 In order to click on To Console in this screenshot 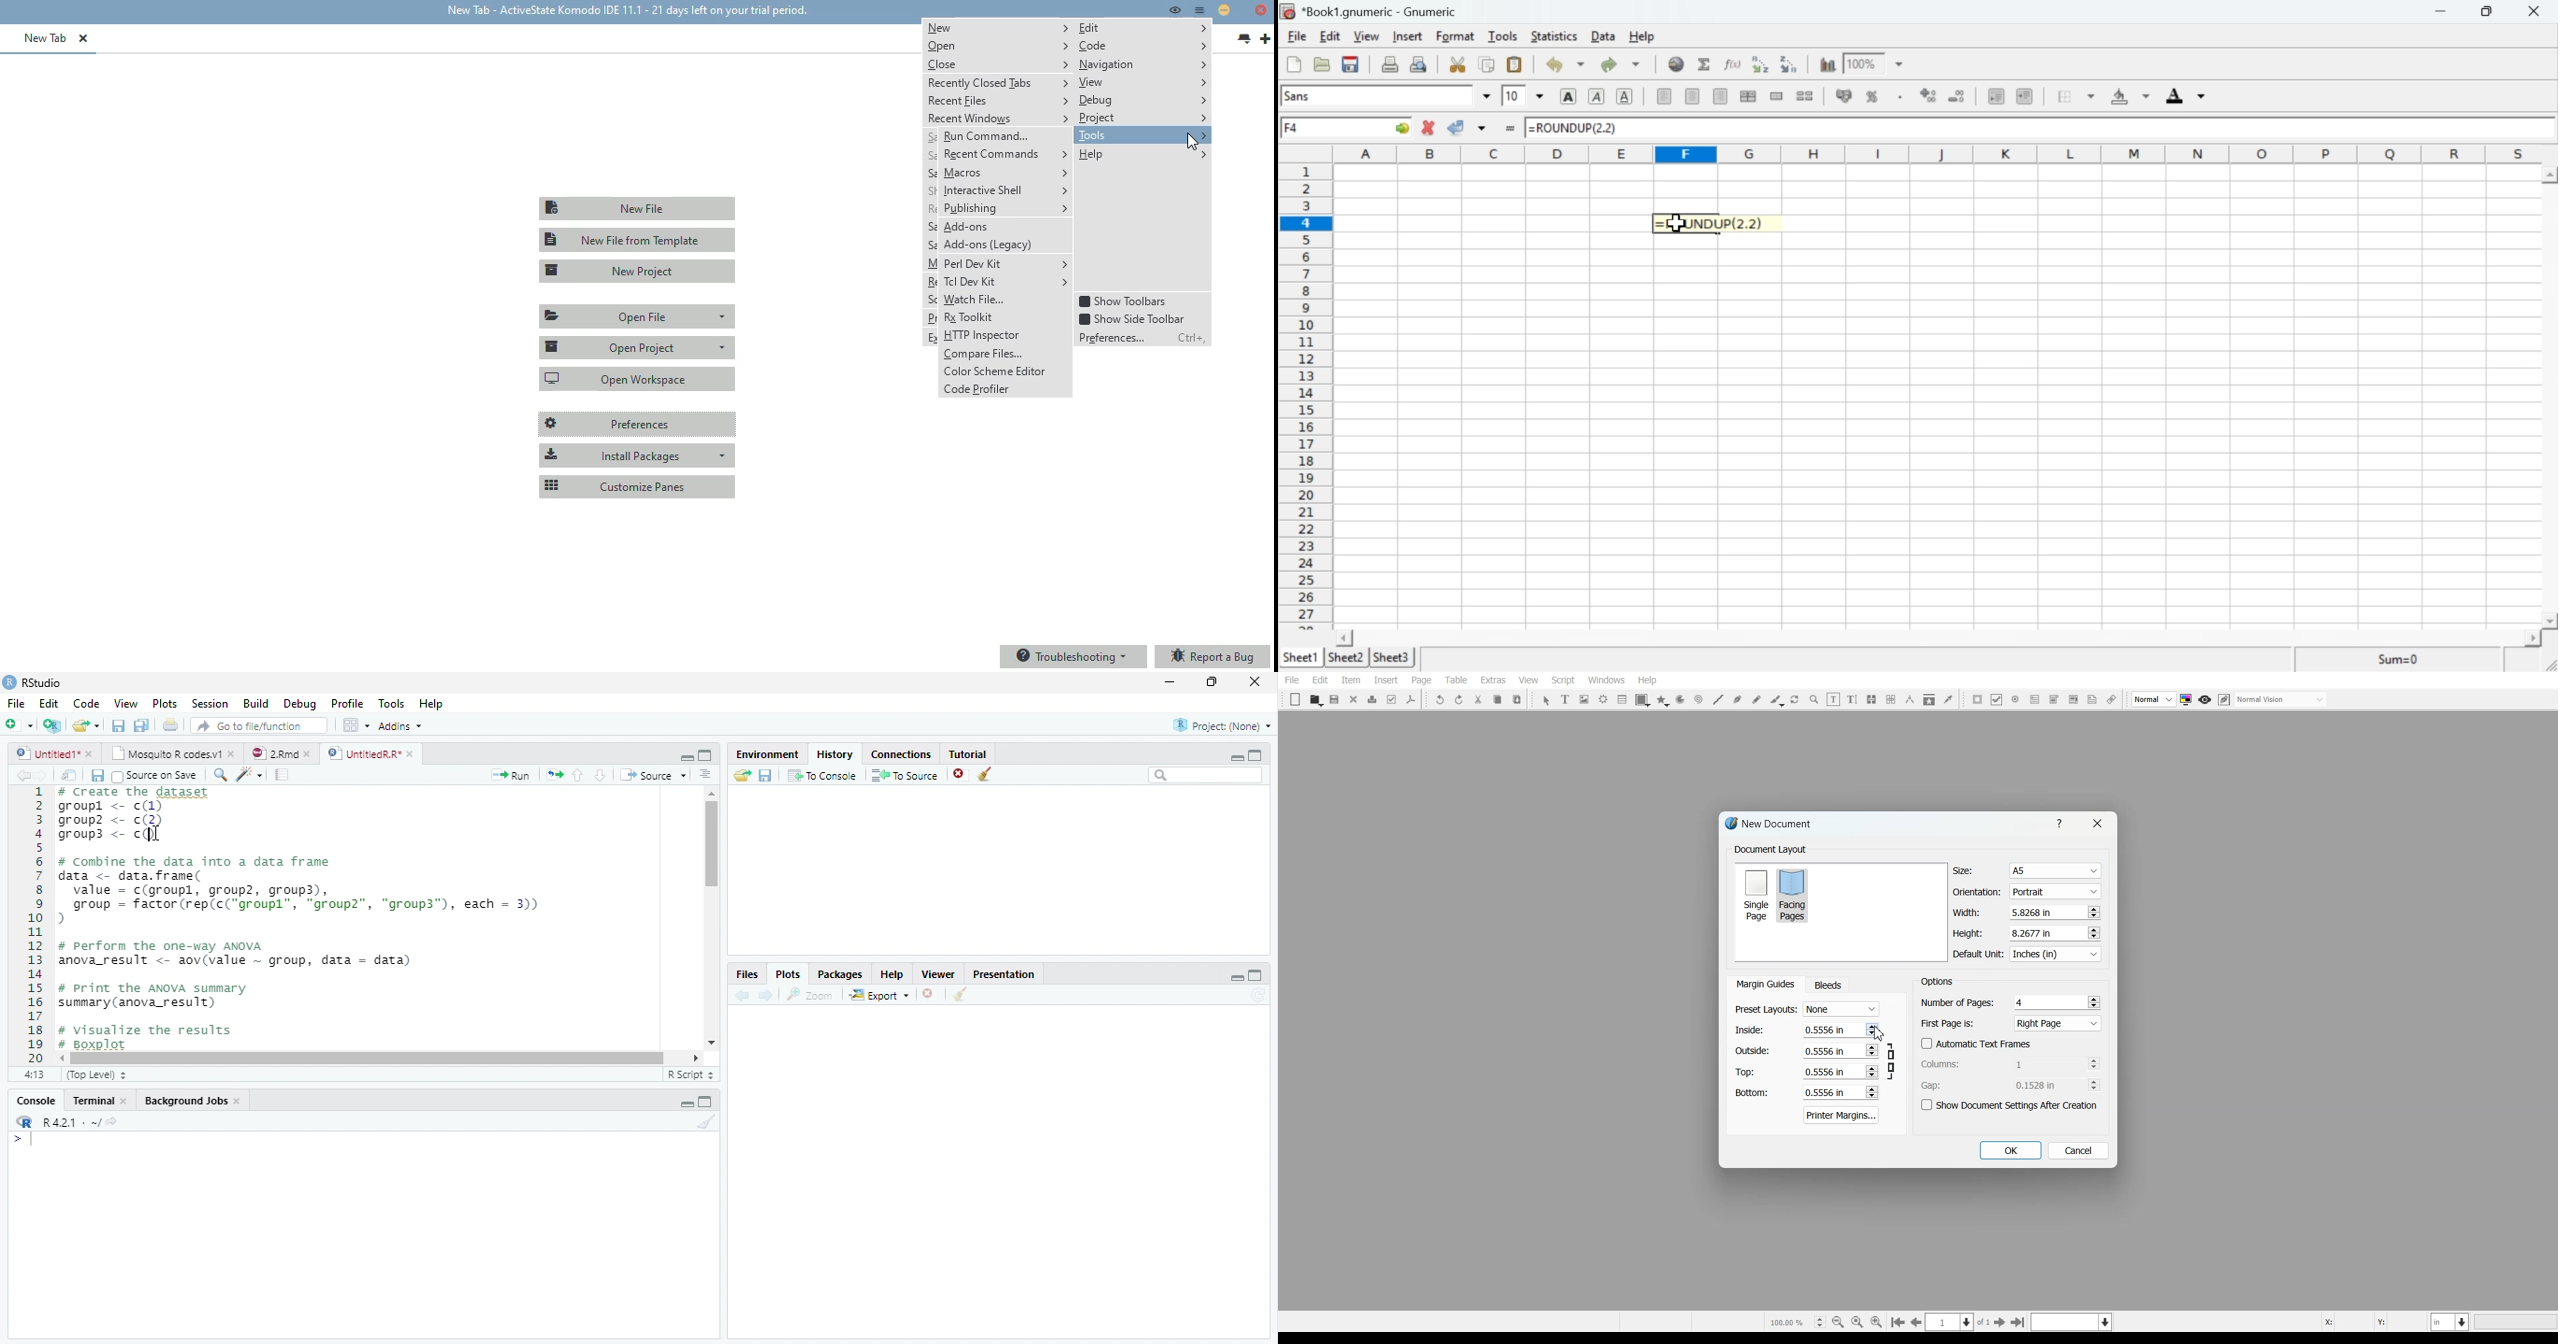, I will do `click(823, 775)`.